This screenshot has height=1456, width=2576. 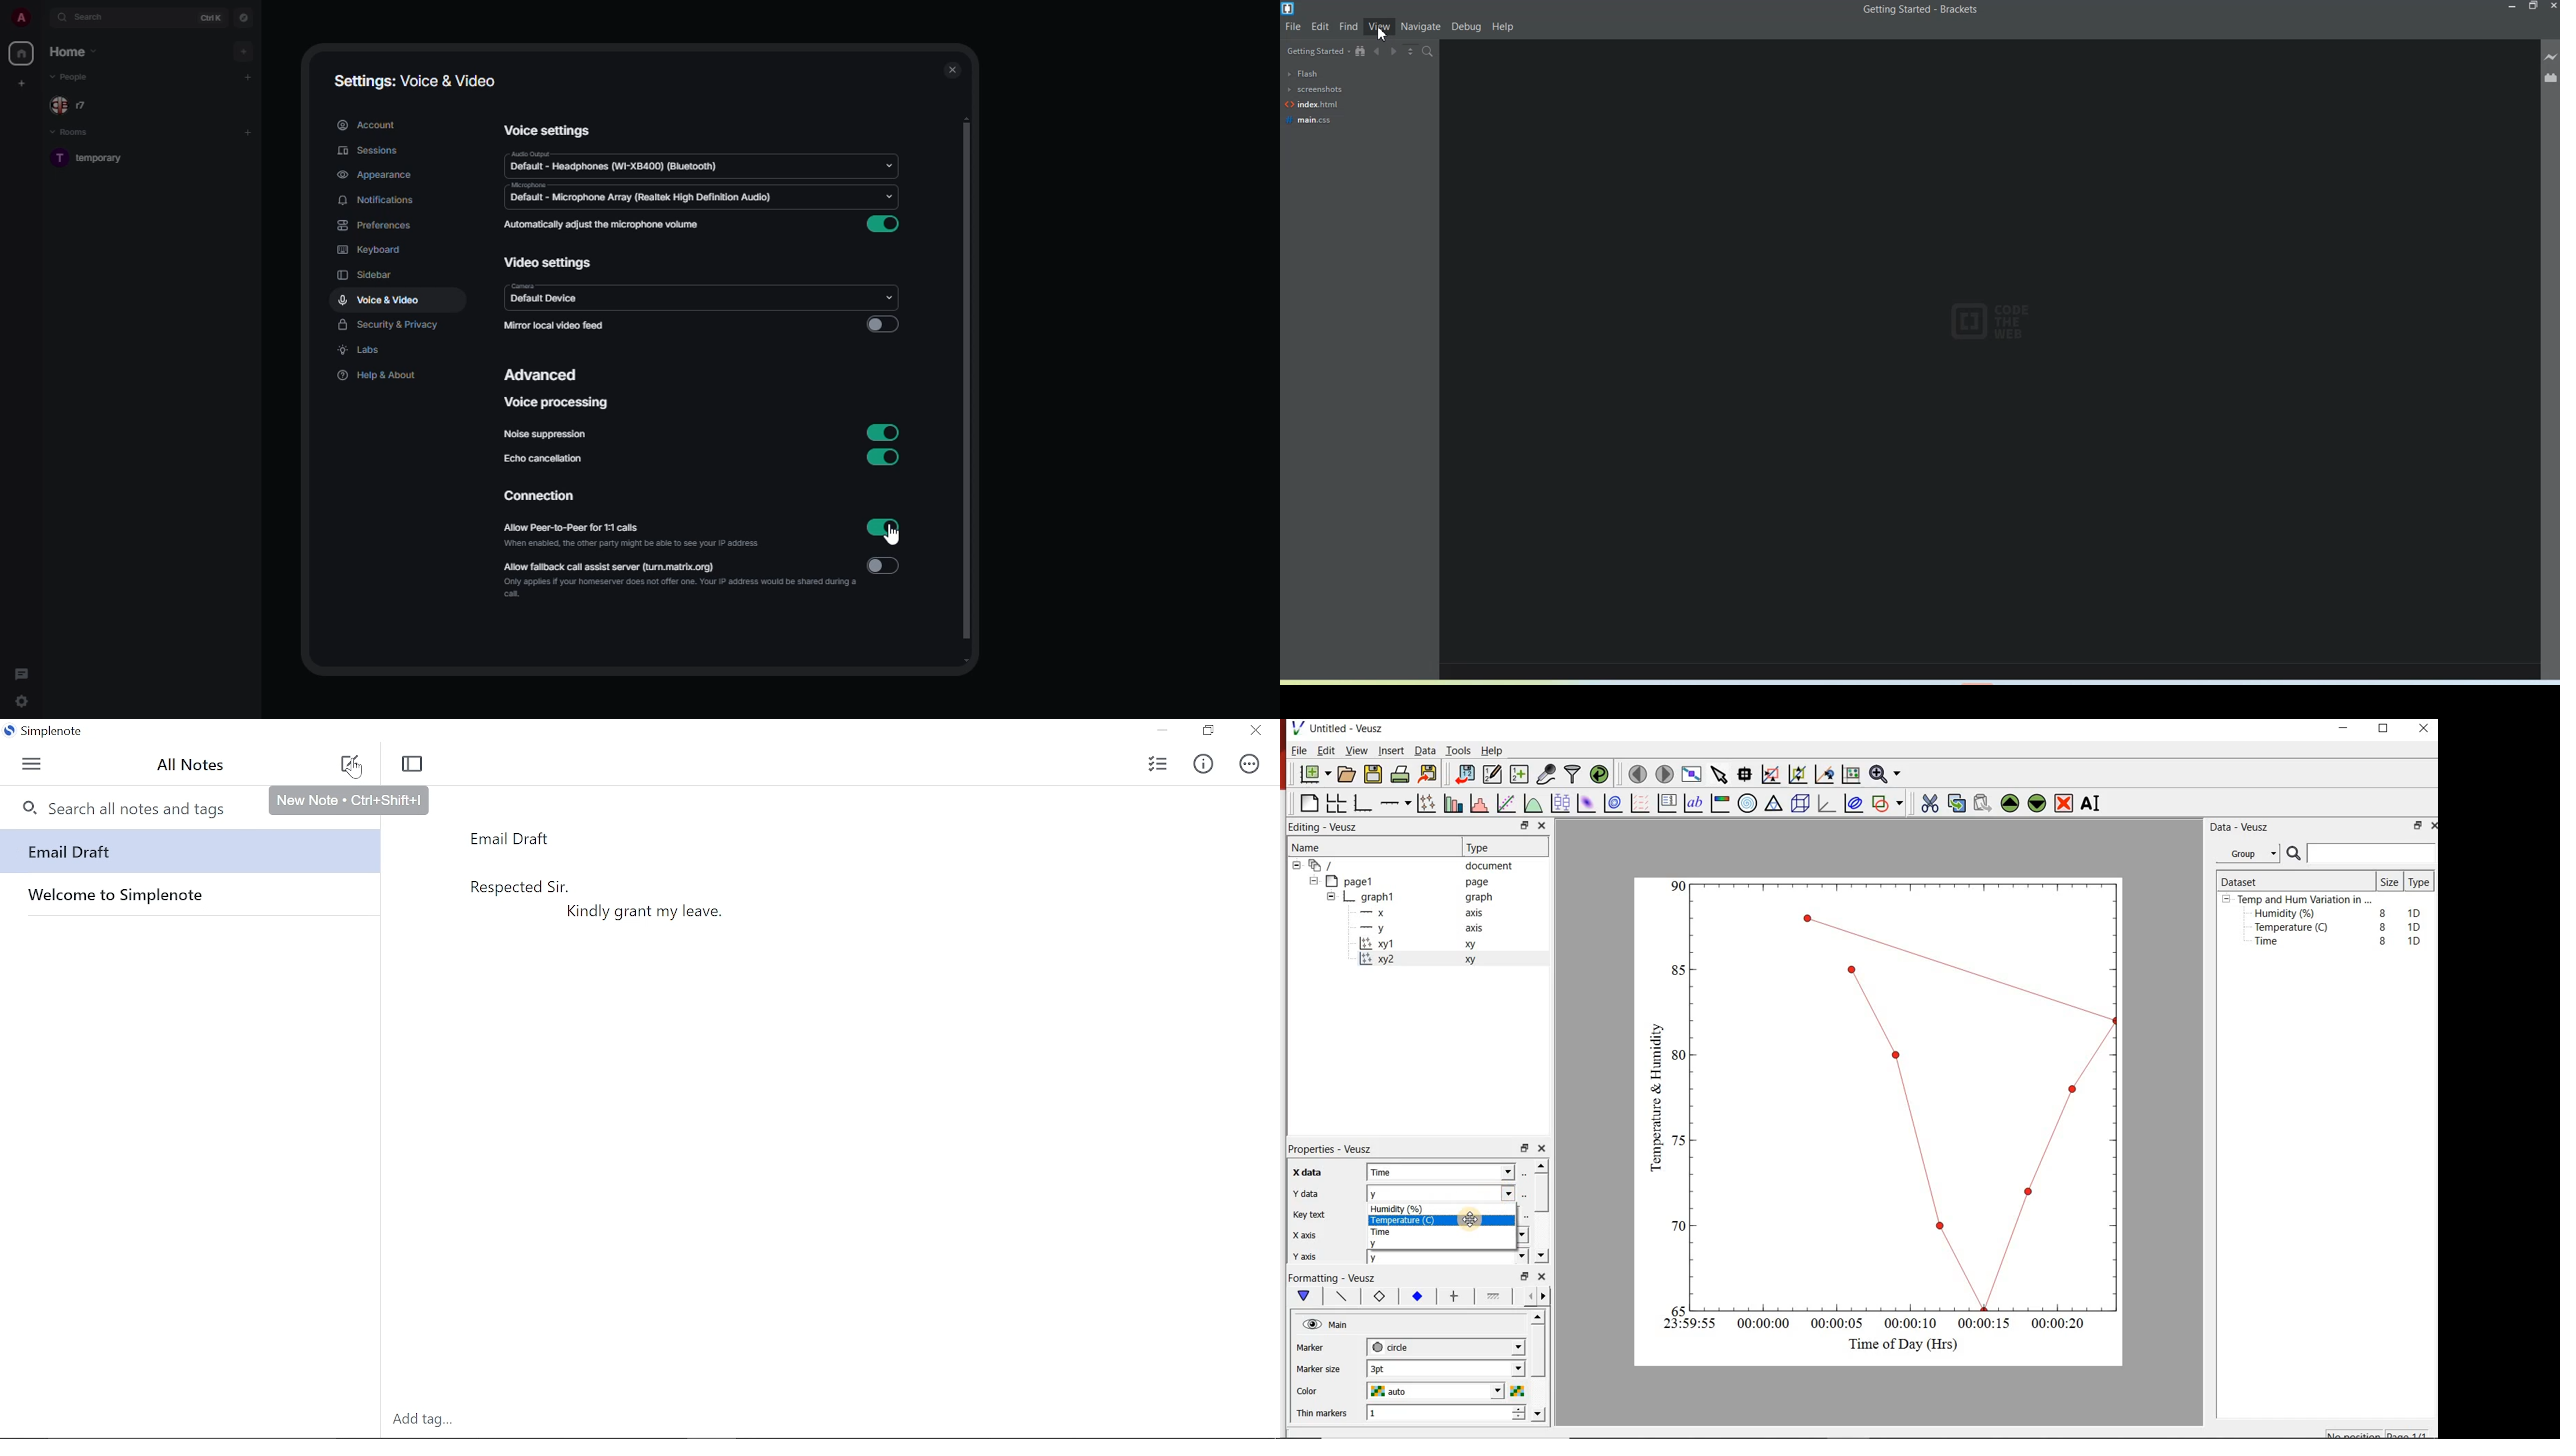 What do you see at coordinates (2094, 803) in the screenshot?
I see `Rename the selected widget` at bounding box center [2094, 803].